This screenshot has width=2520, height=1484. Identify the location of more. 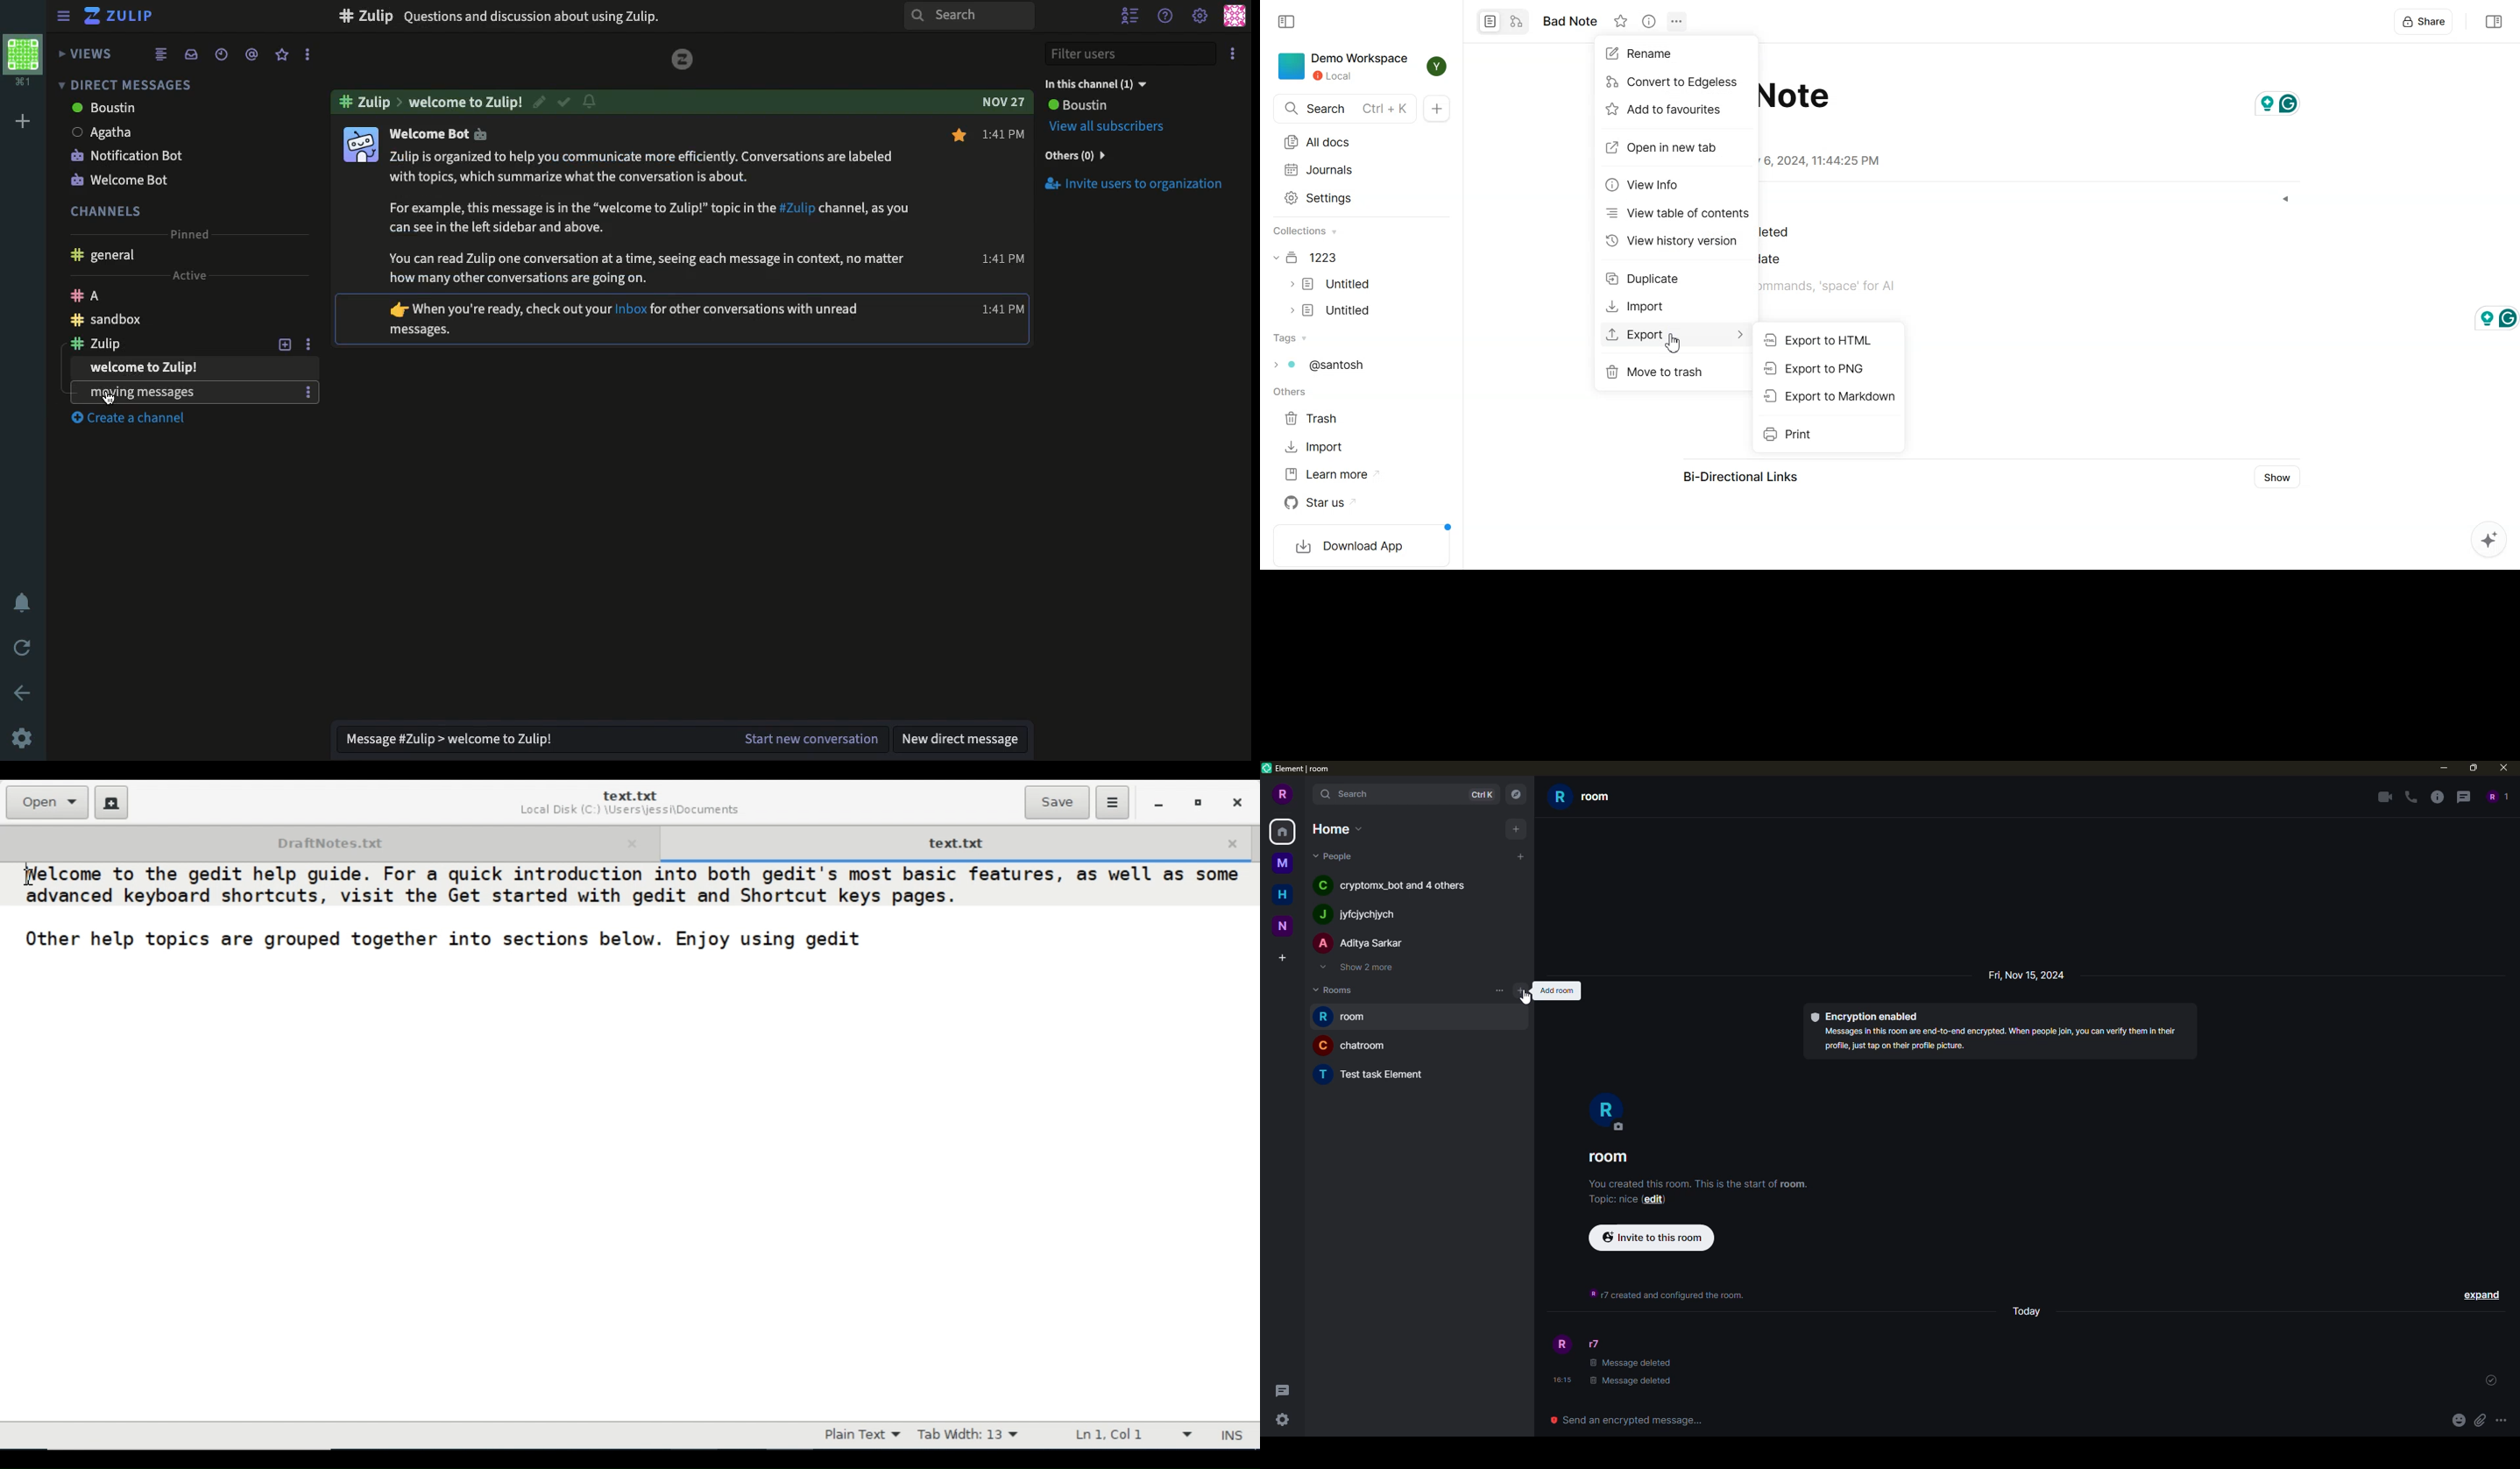
(2504, 1422).